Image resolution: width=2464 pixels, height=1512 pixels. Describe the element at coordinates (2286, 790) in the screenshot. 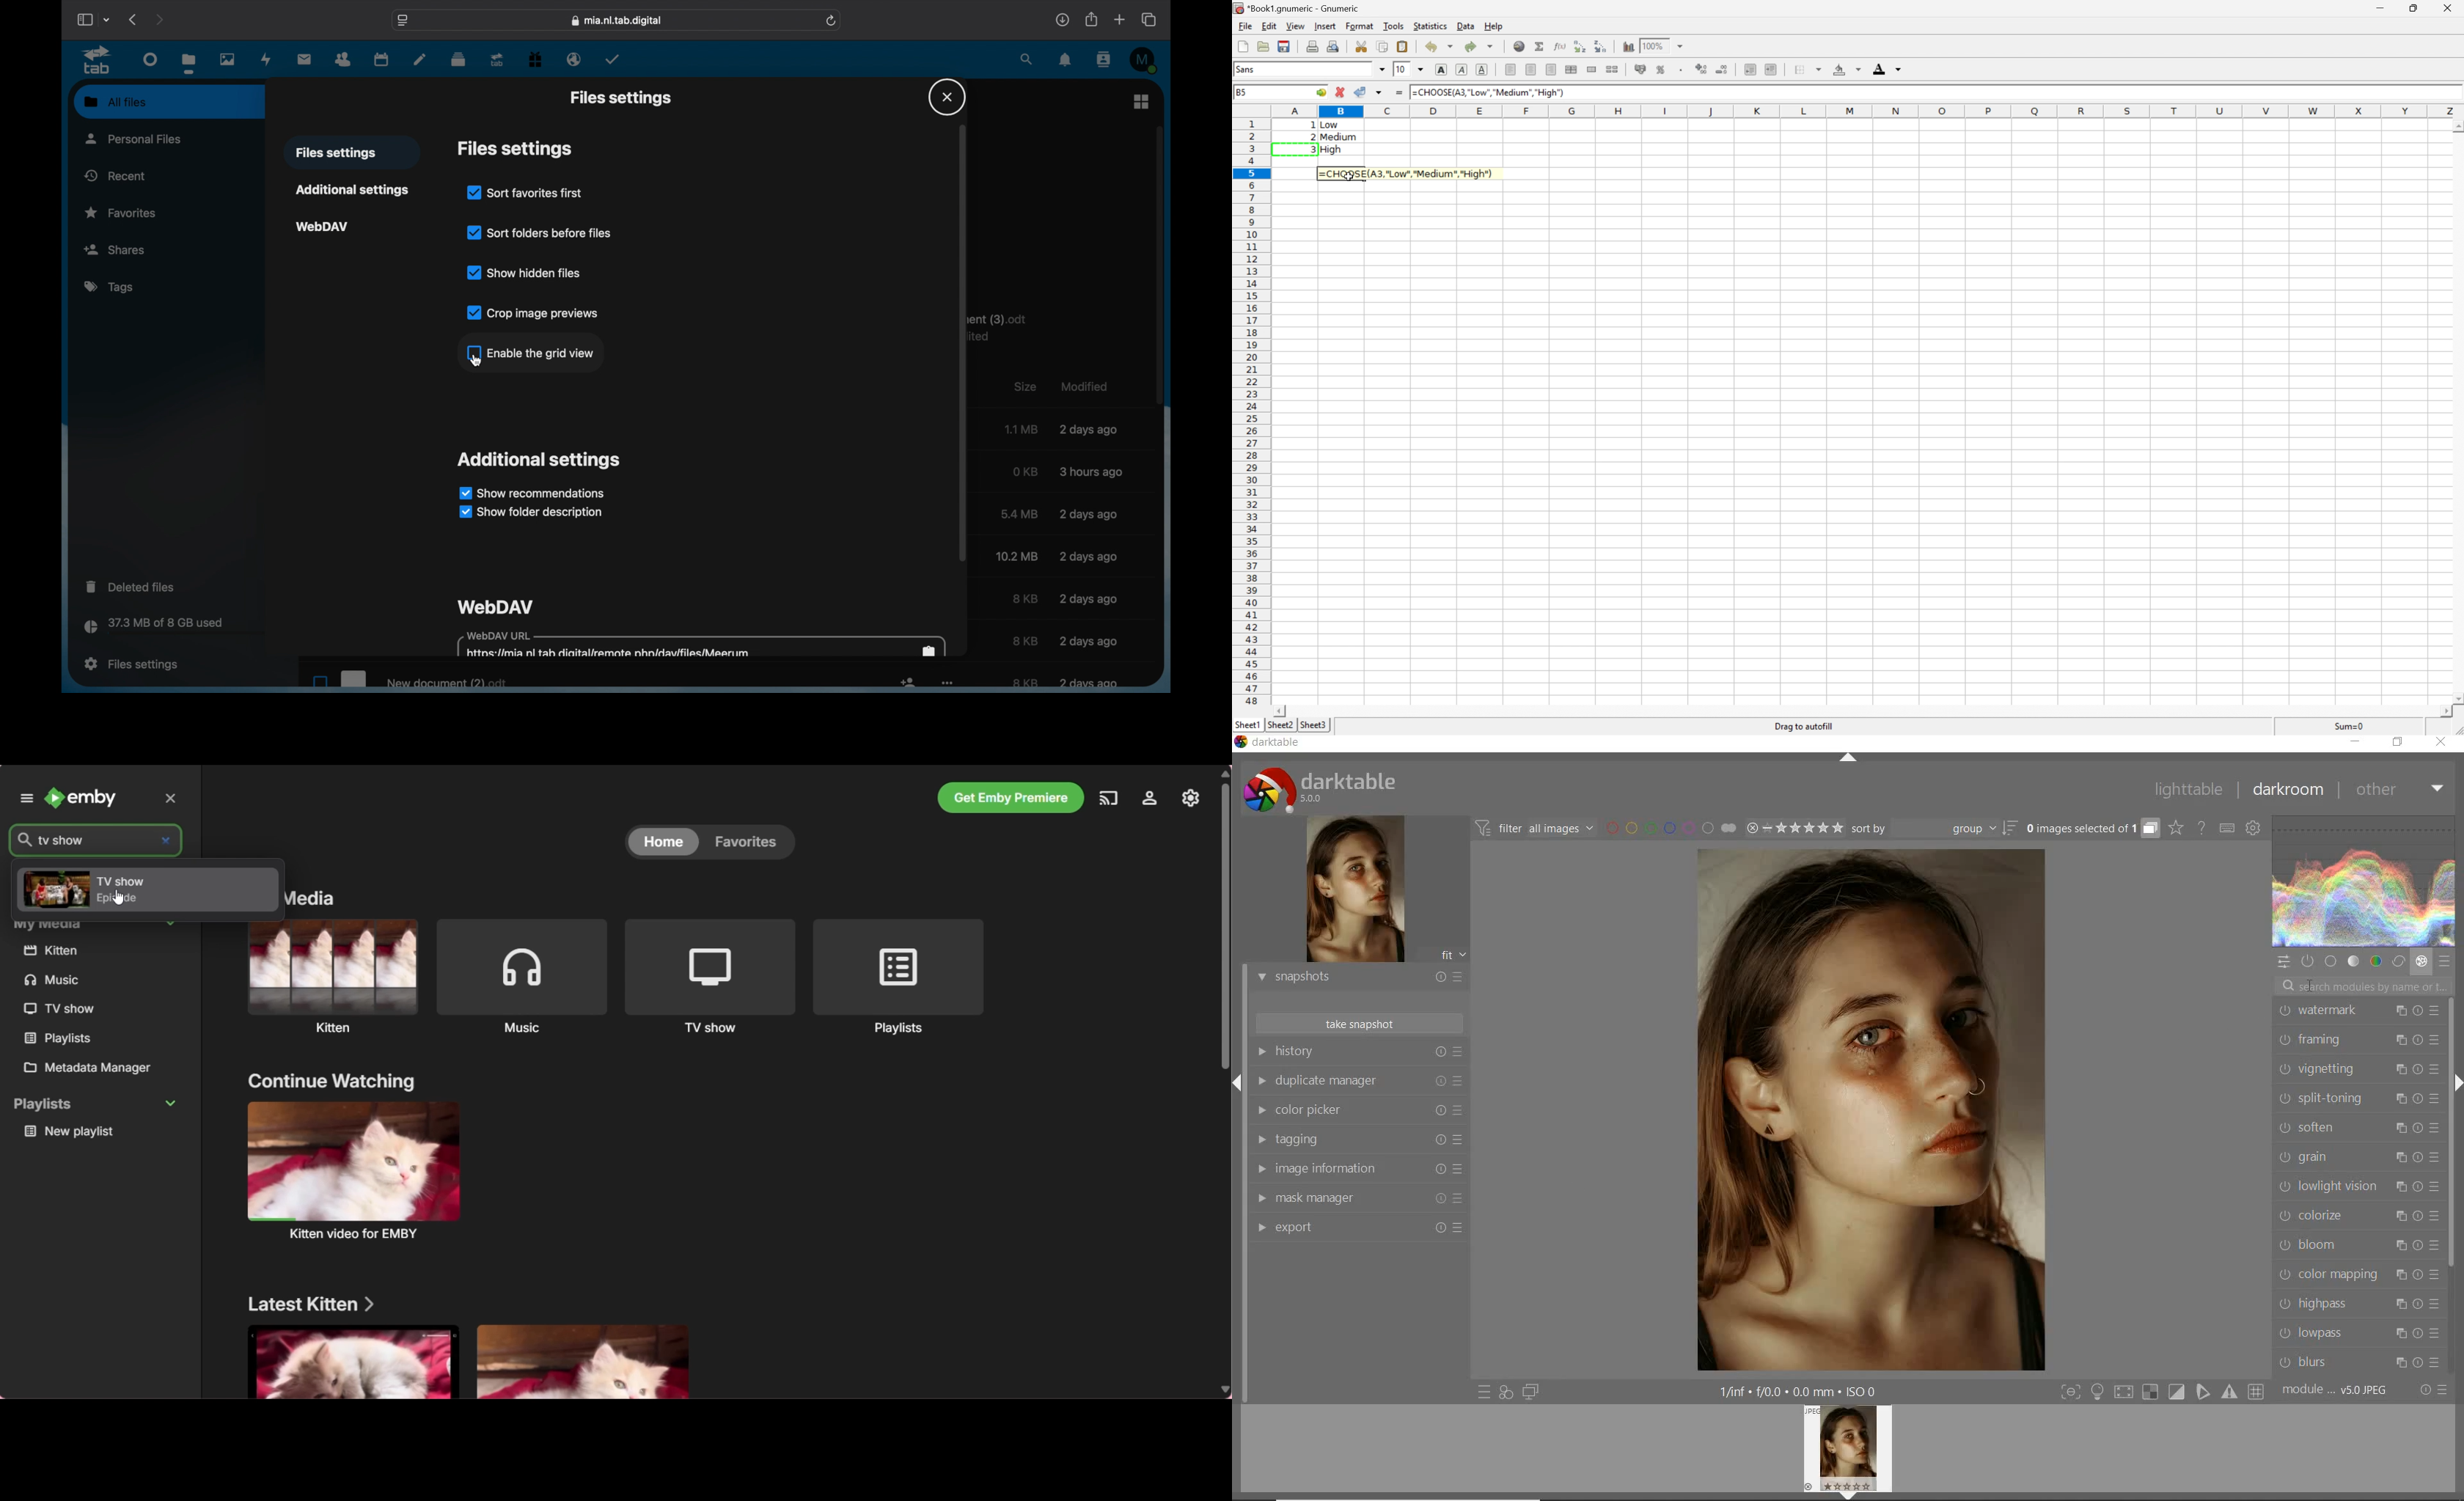

I see `darkroom` at that location.